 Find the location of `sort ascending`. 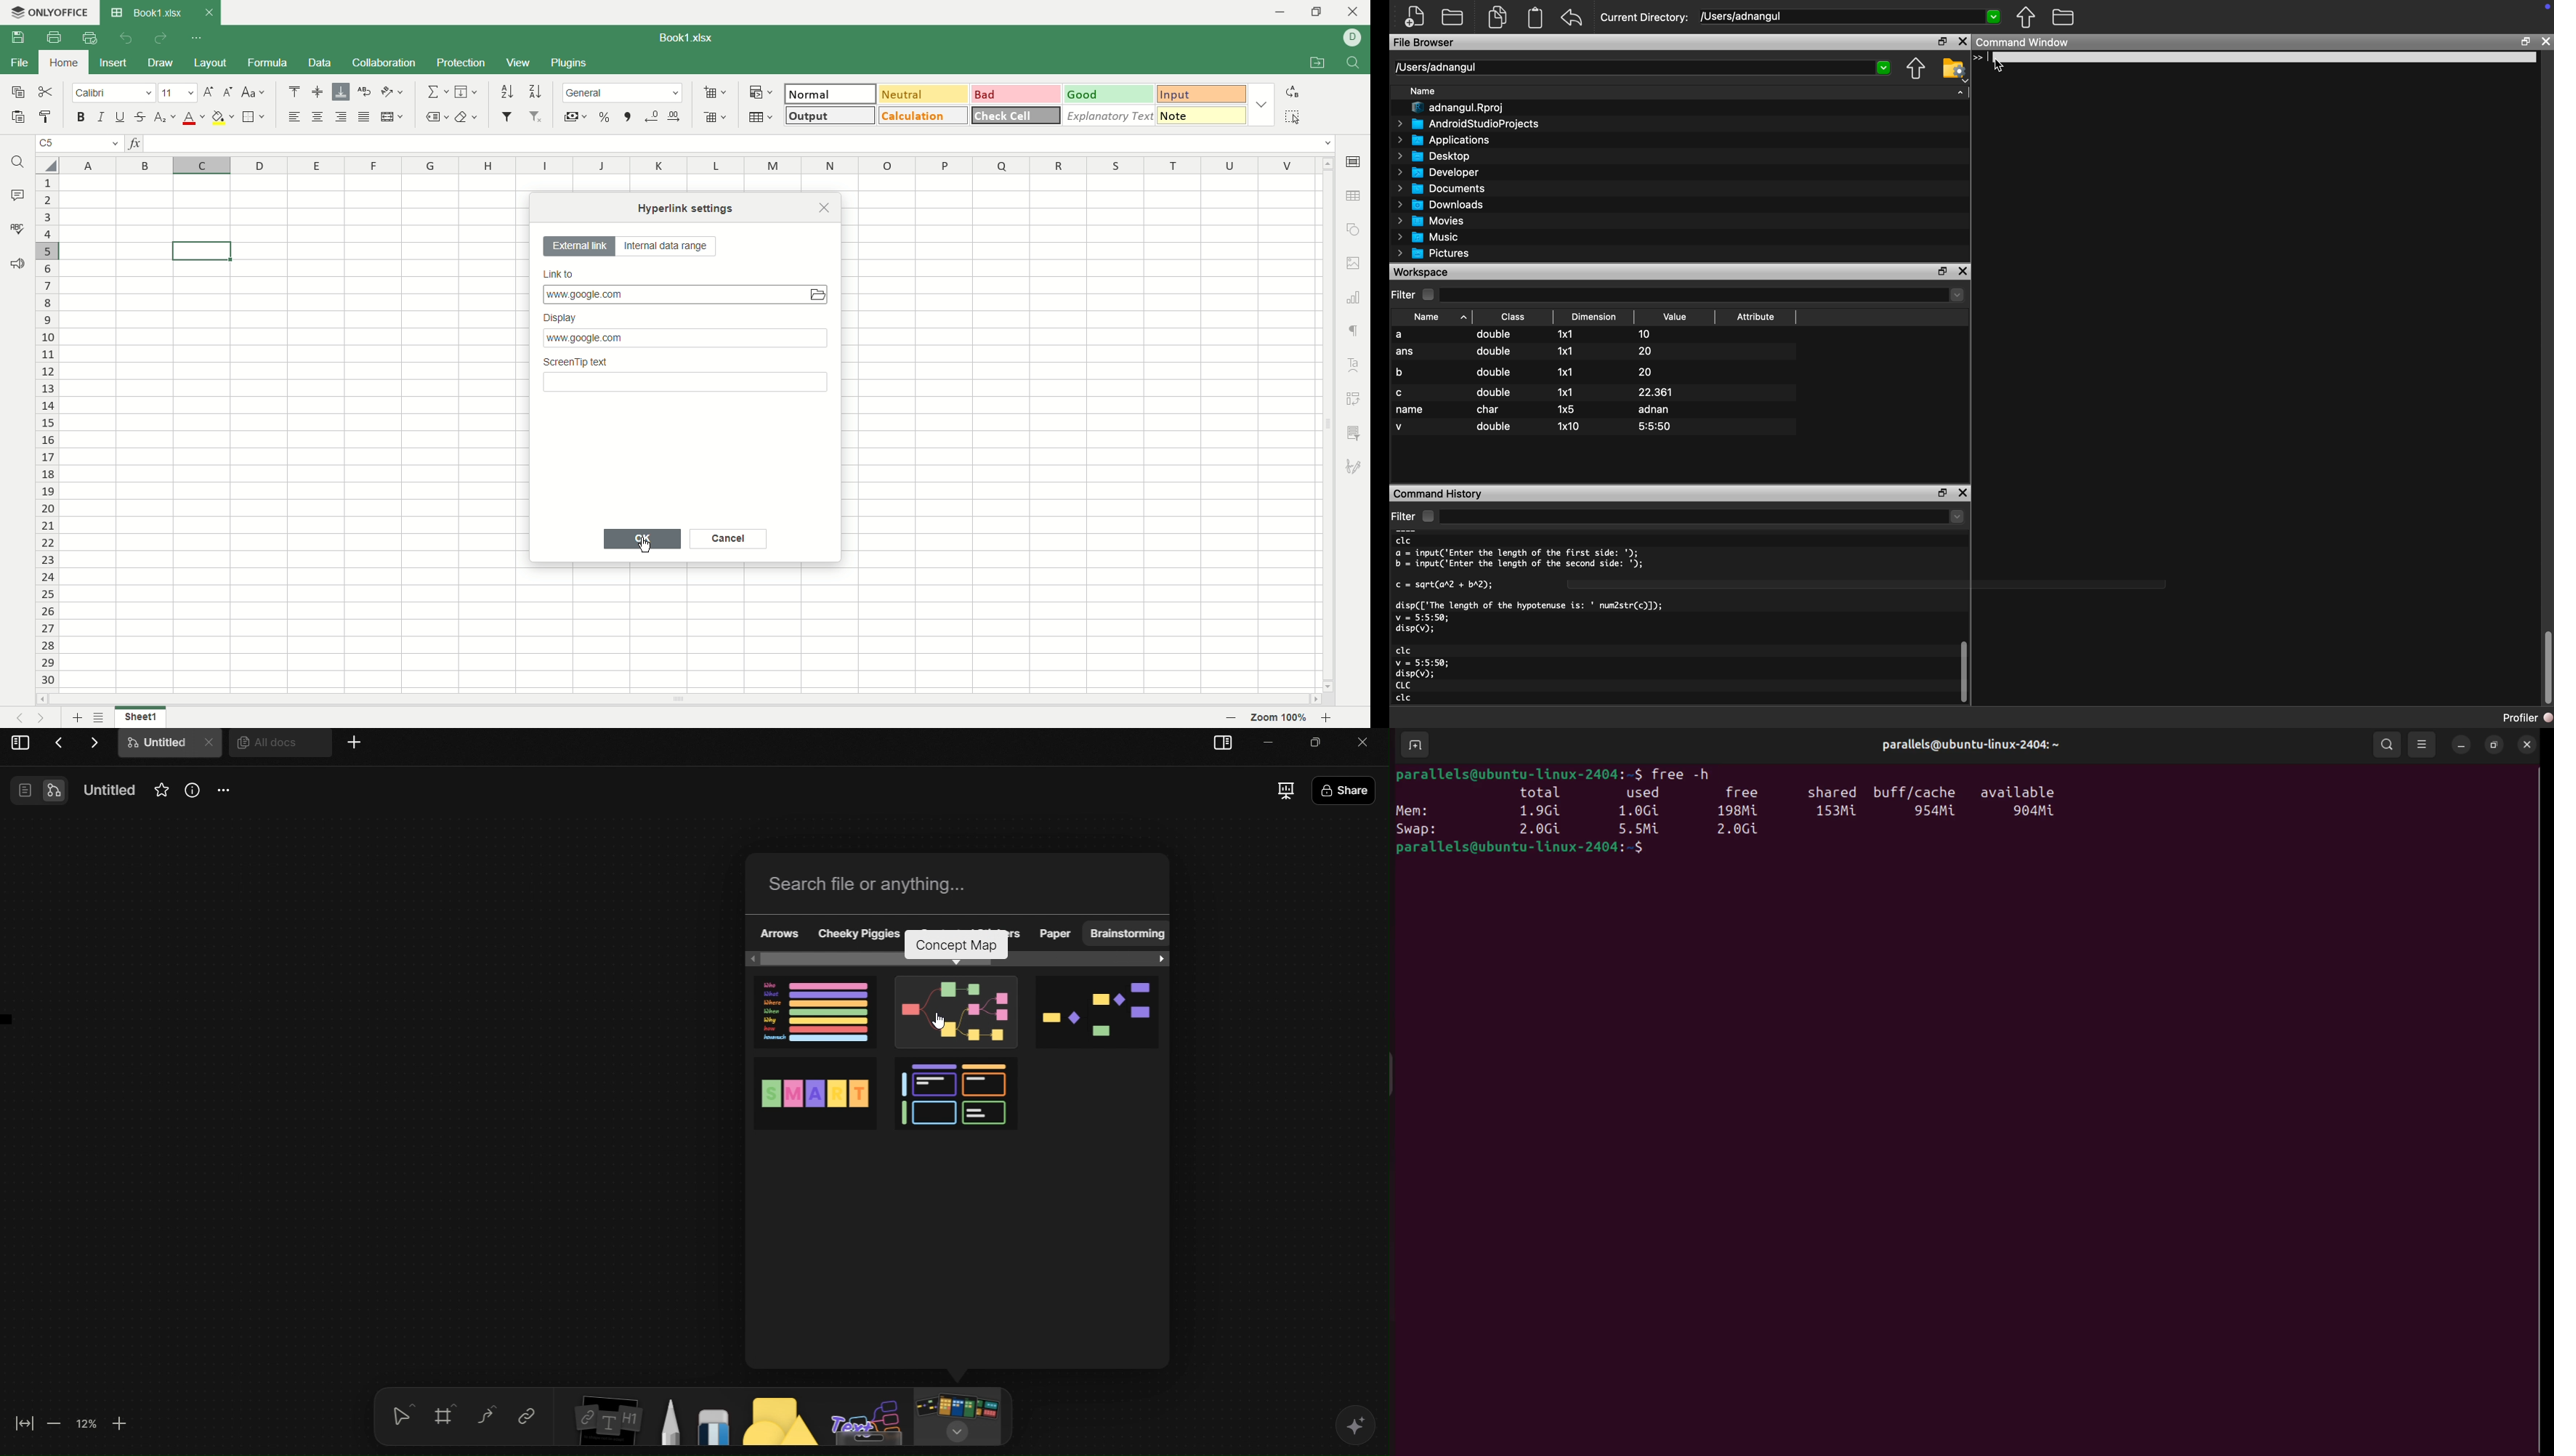

sort ascending is located at coordinates (507, 91).